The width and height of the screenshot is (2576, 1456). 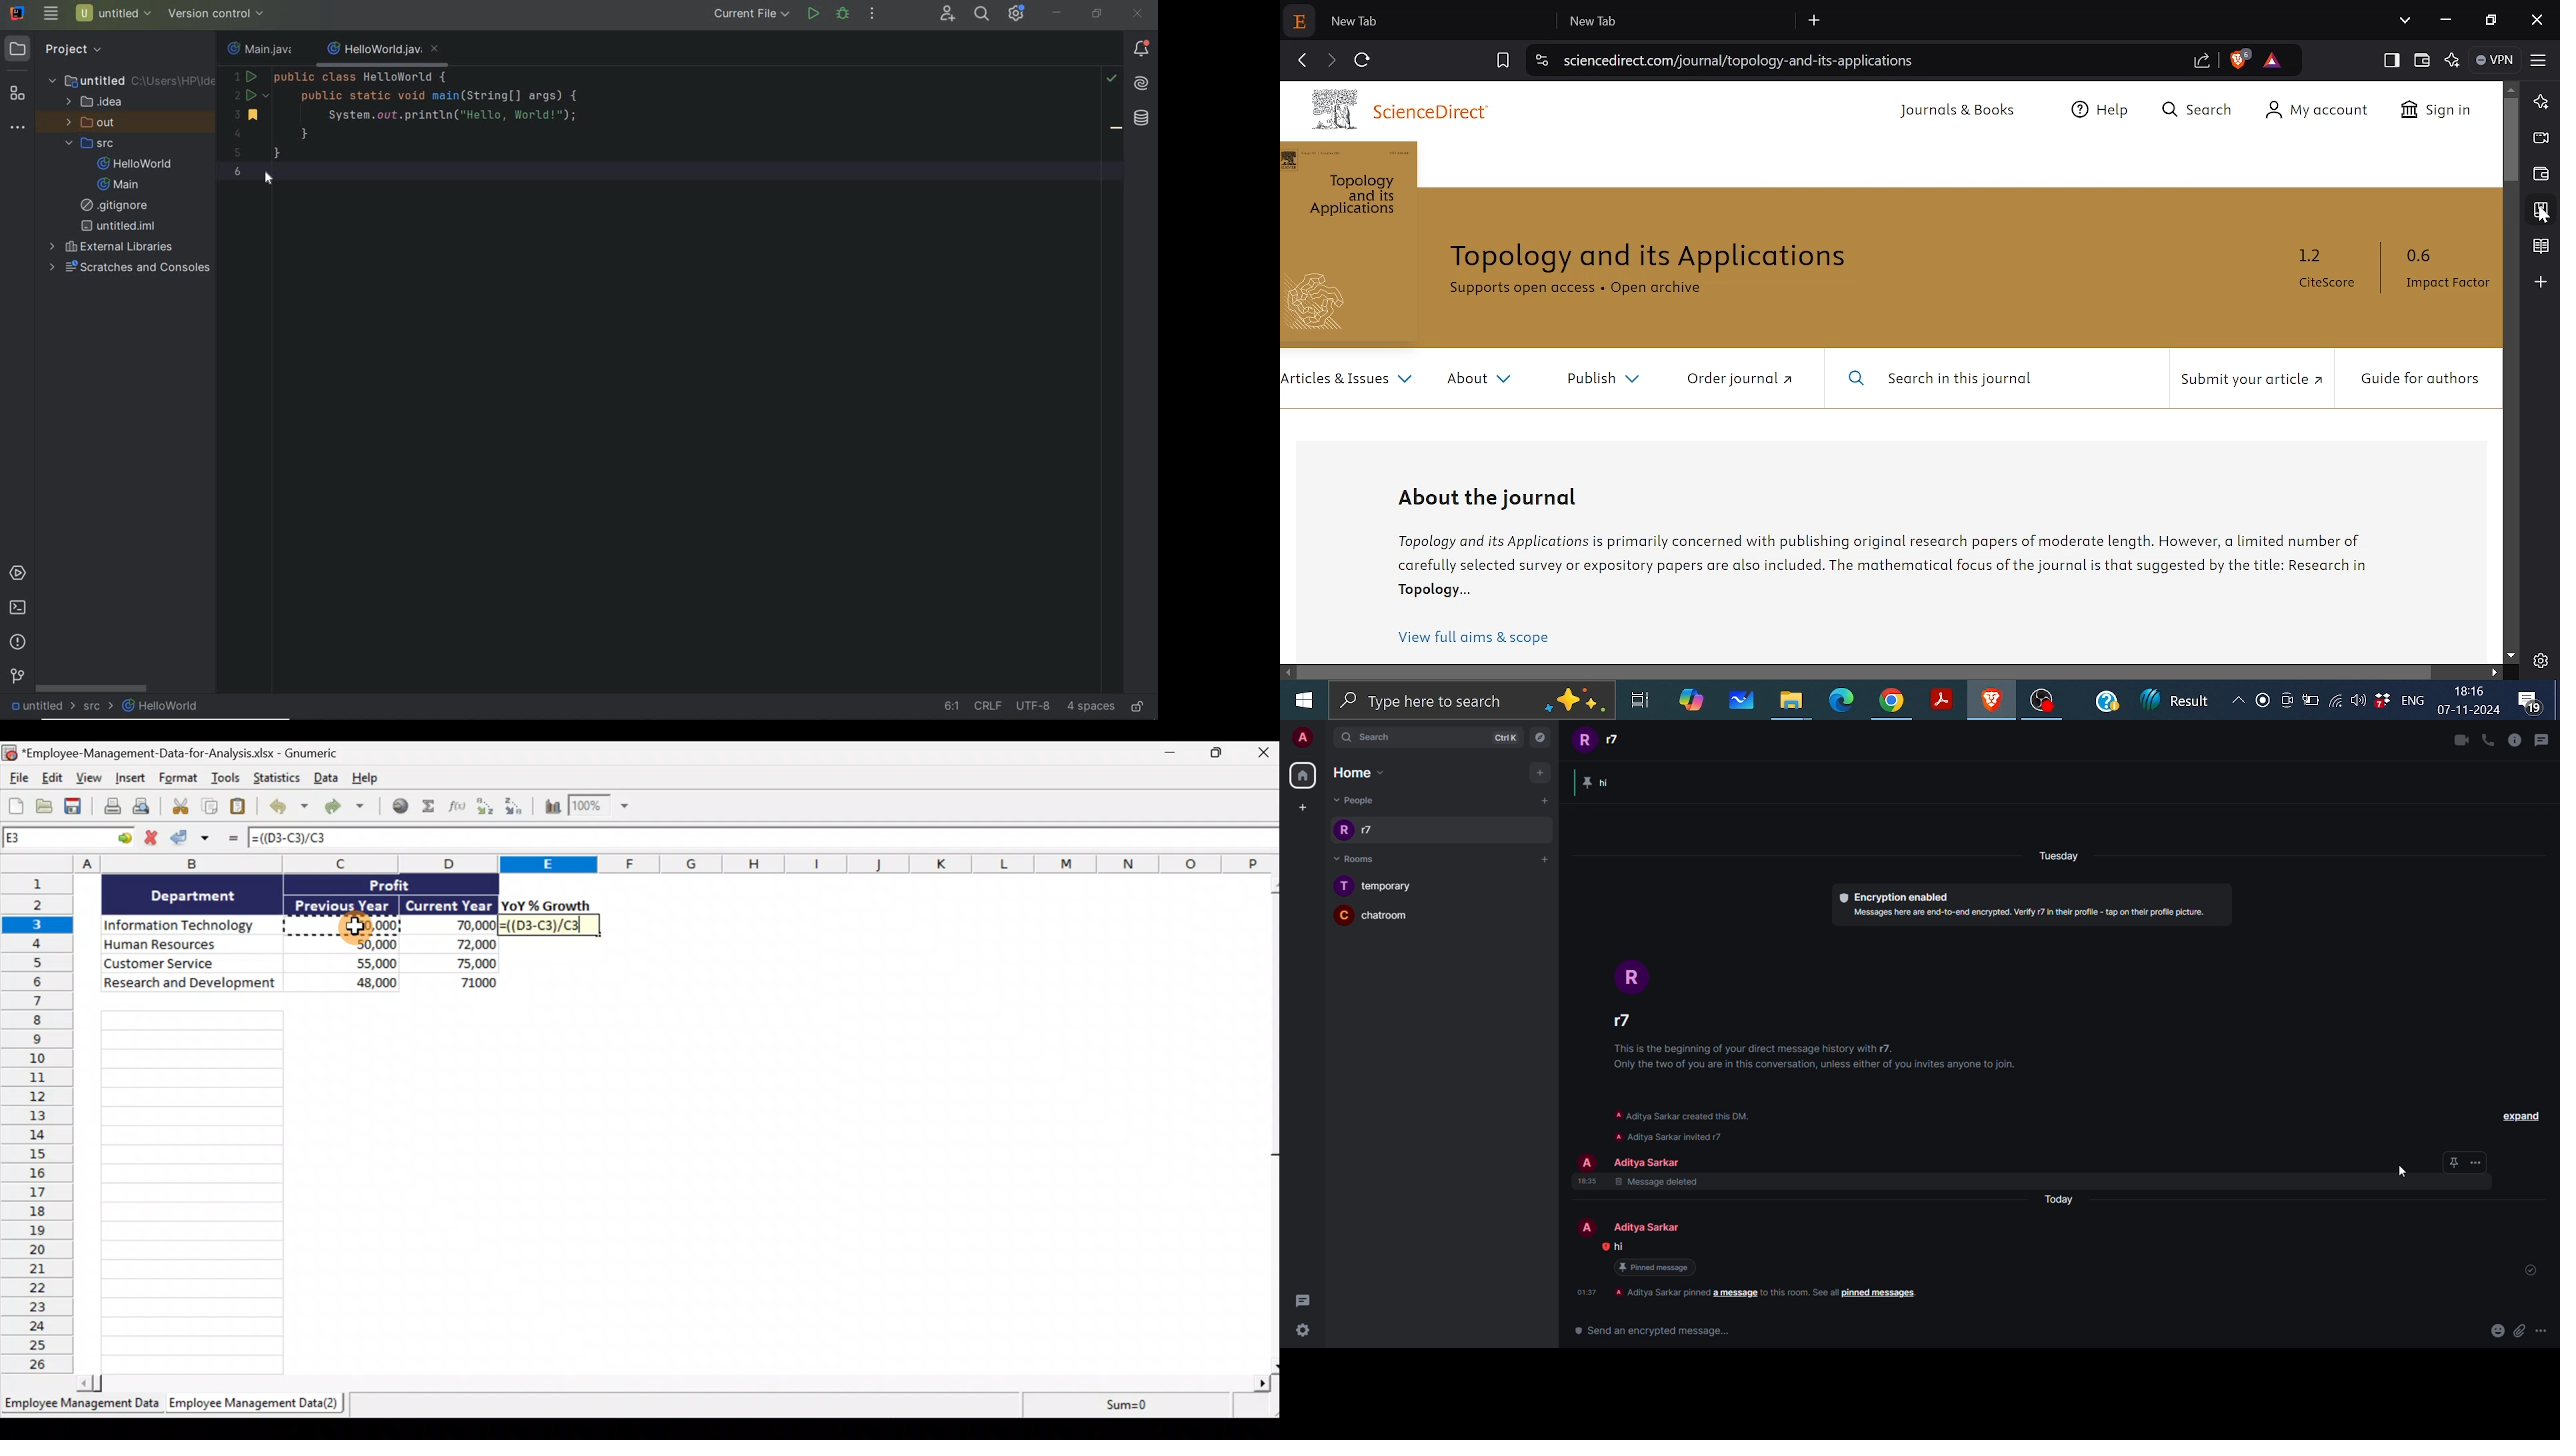 What do you see at coordinates (286, 807) in the screenshot?
I see `Undo last action` at bounding box center [286, 807].